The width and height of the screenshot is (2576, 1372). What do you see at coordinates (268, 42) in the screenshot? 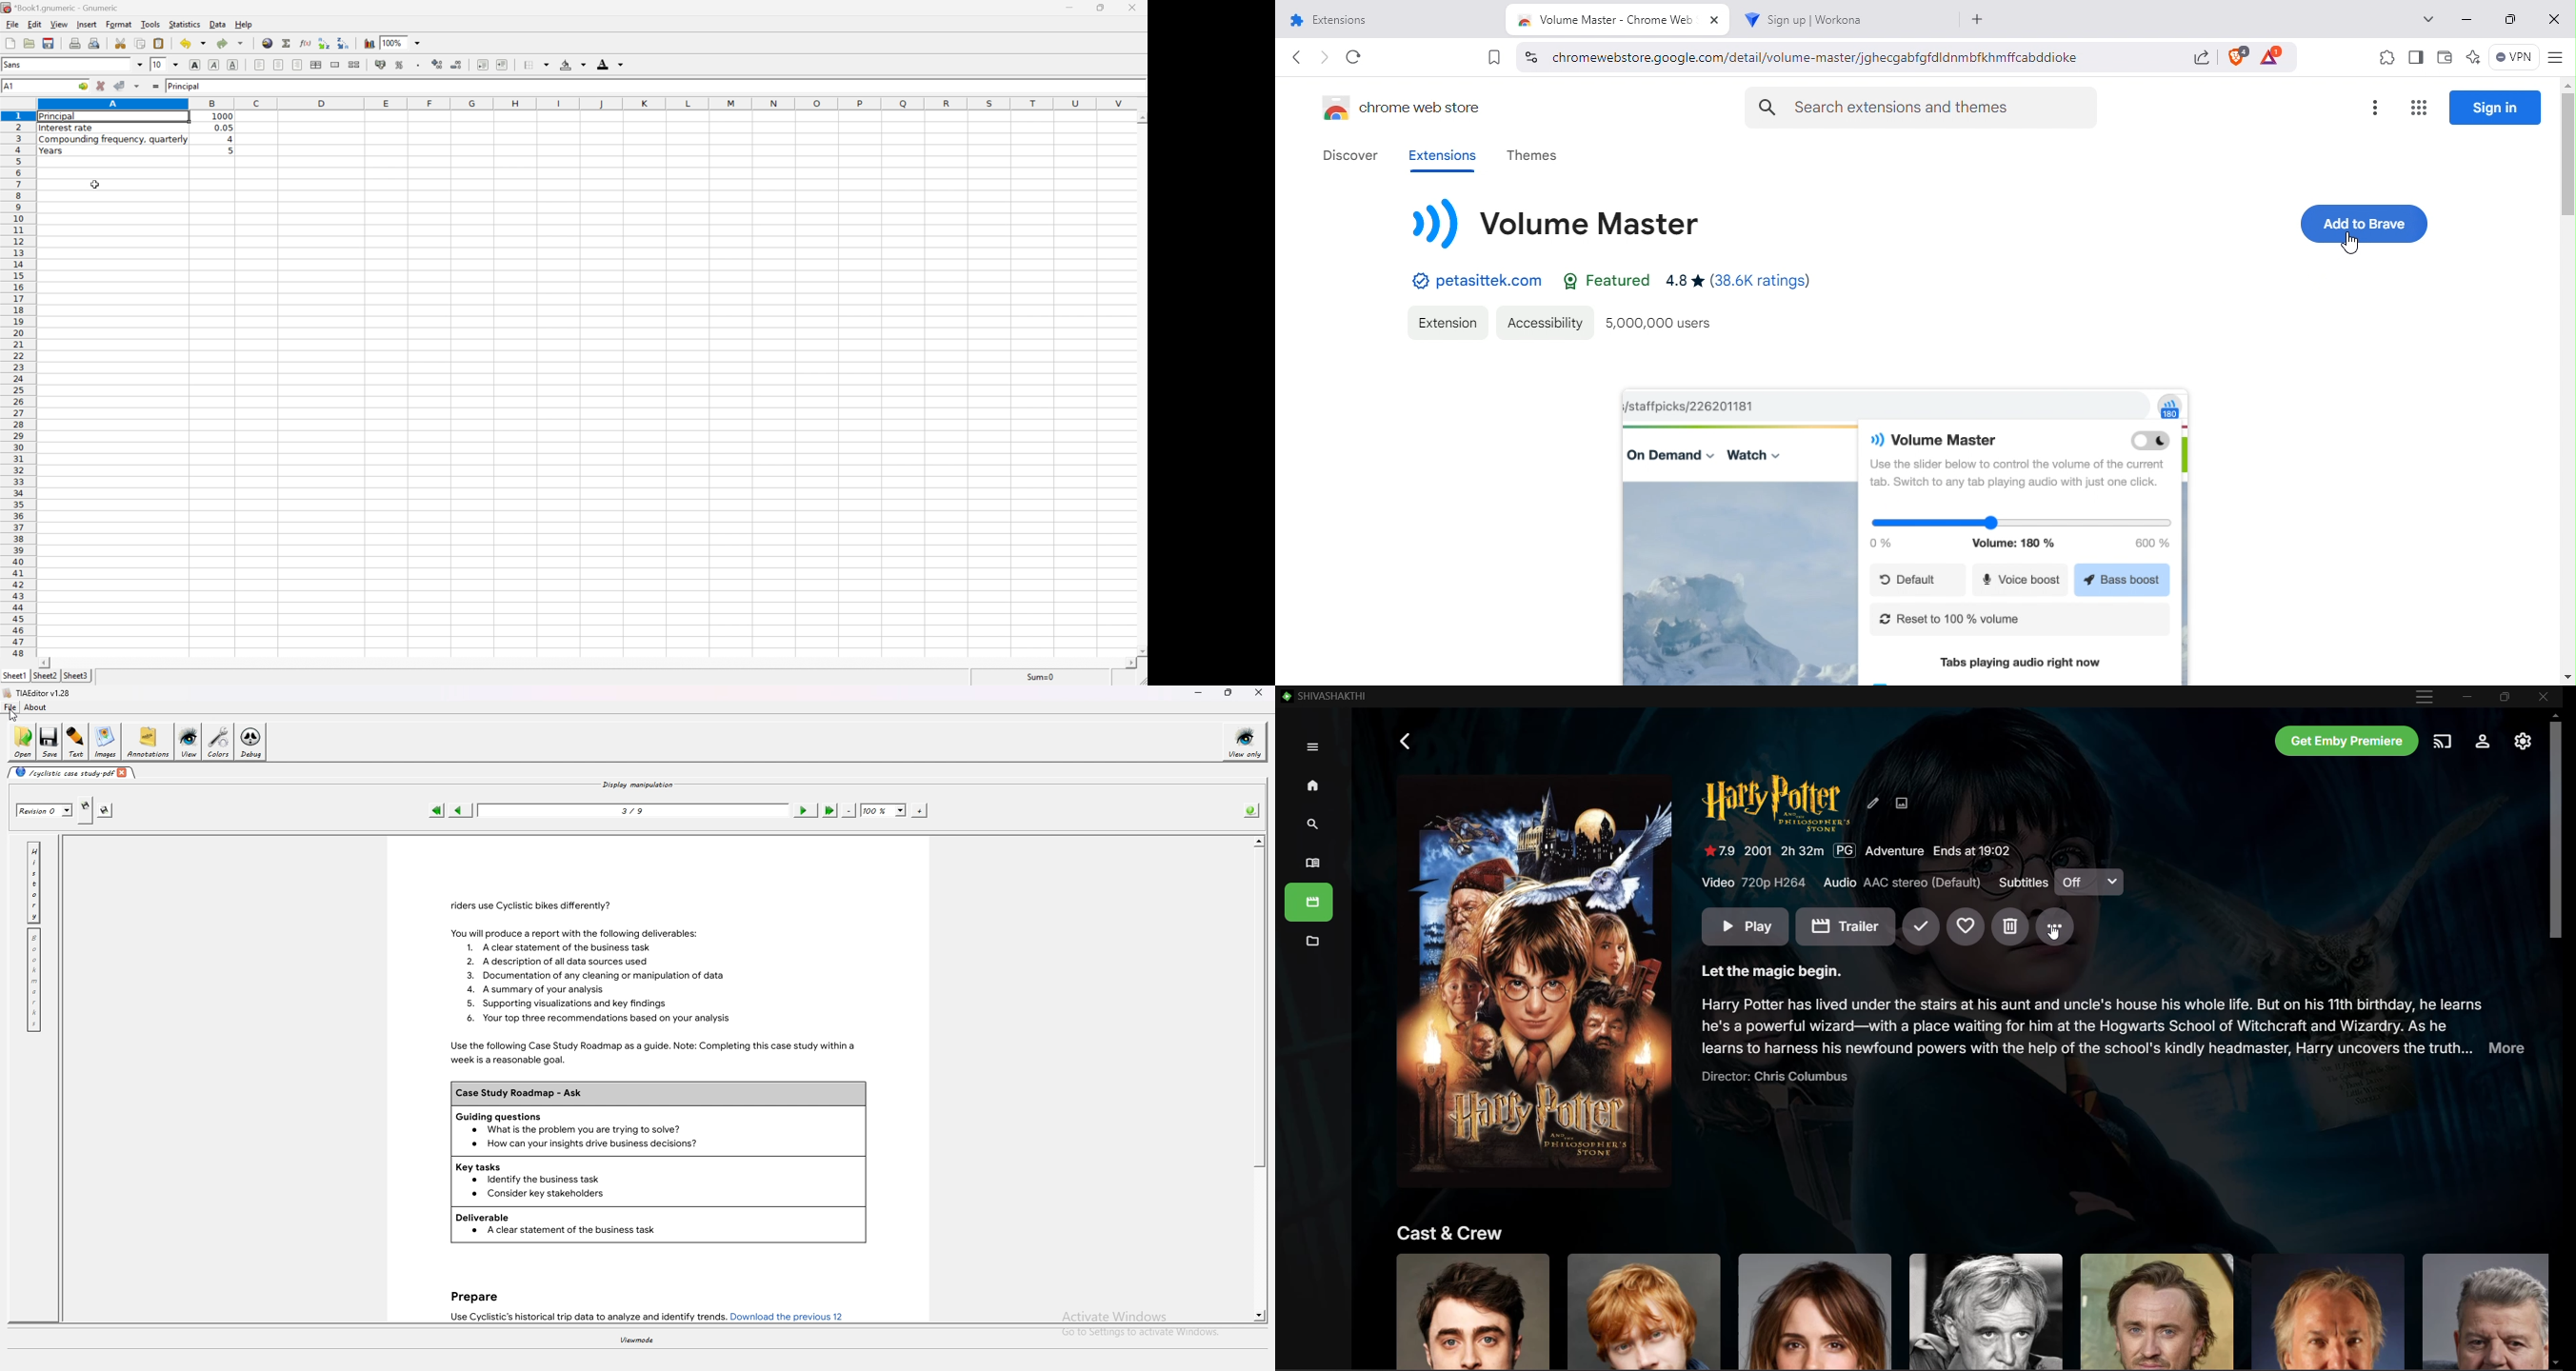
I see `insert hyperlink` at bounding box center [268, 42].